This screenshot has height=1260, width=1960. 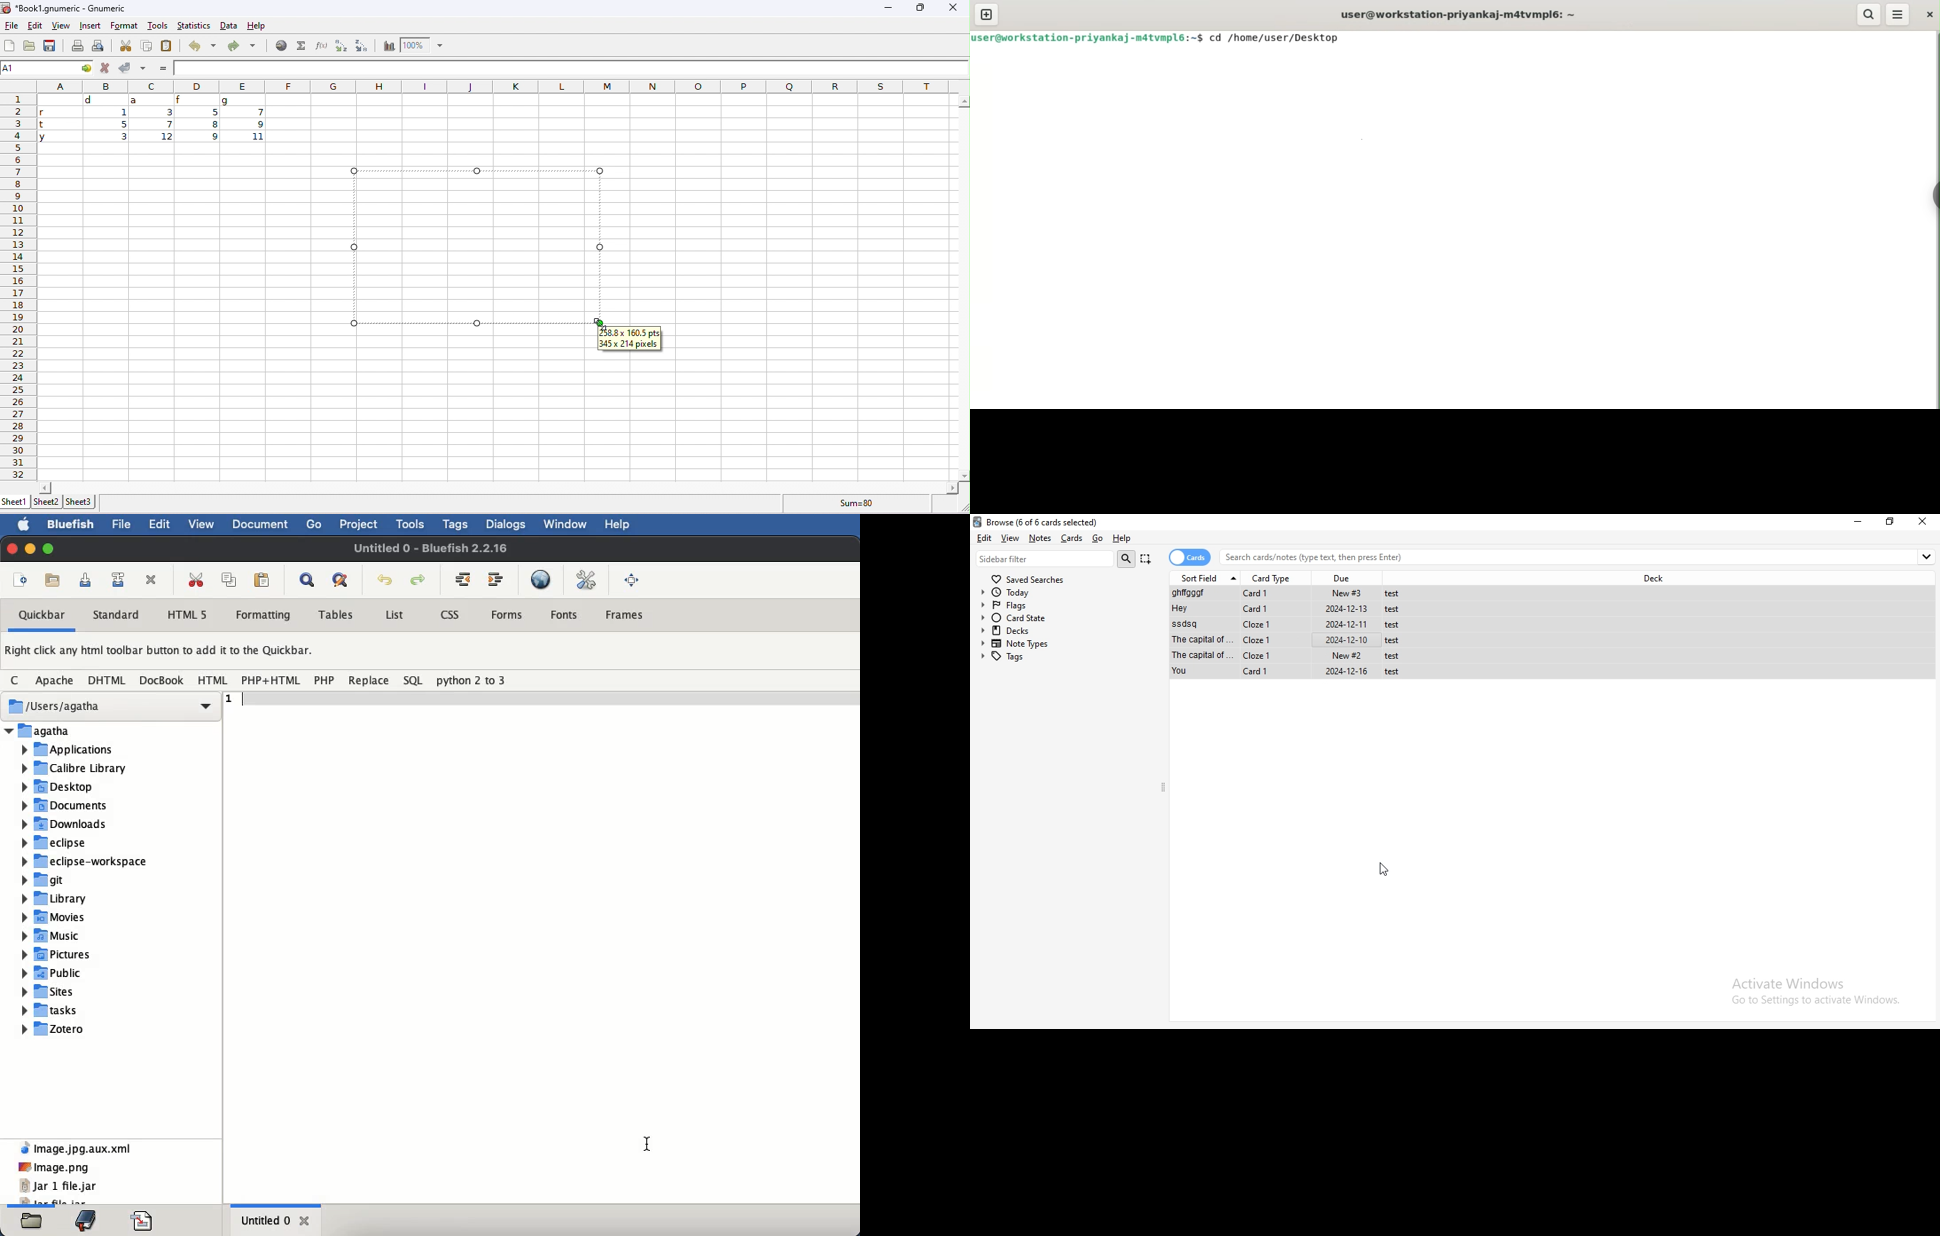 What do you see at coordinates (363, 45) in the screenshot?
I see `sort descending` at bounding box center [363, 45].